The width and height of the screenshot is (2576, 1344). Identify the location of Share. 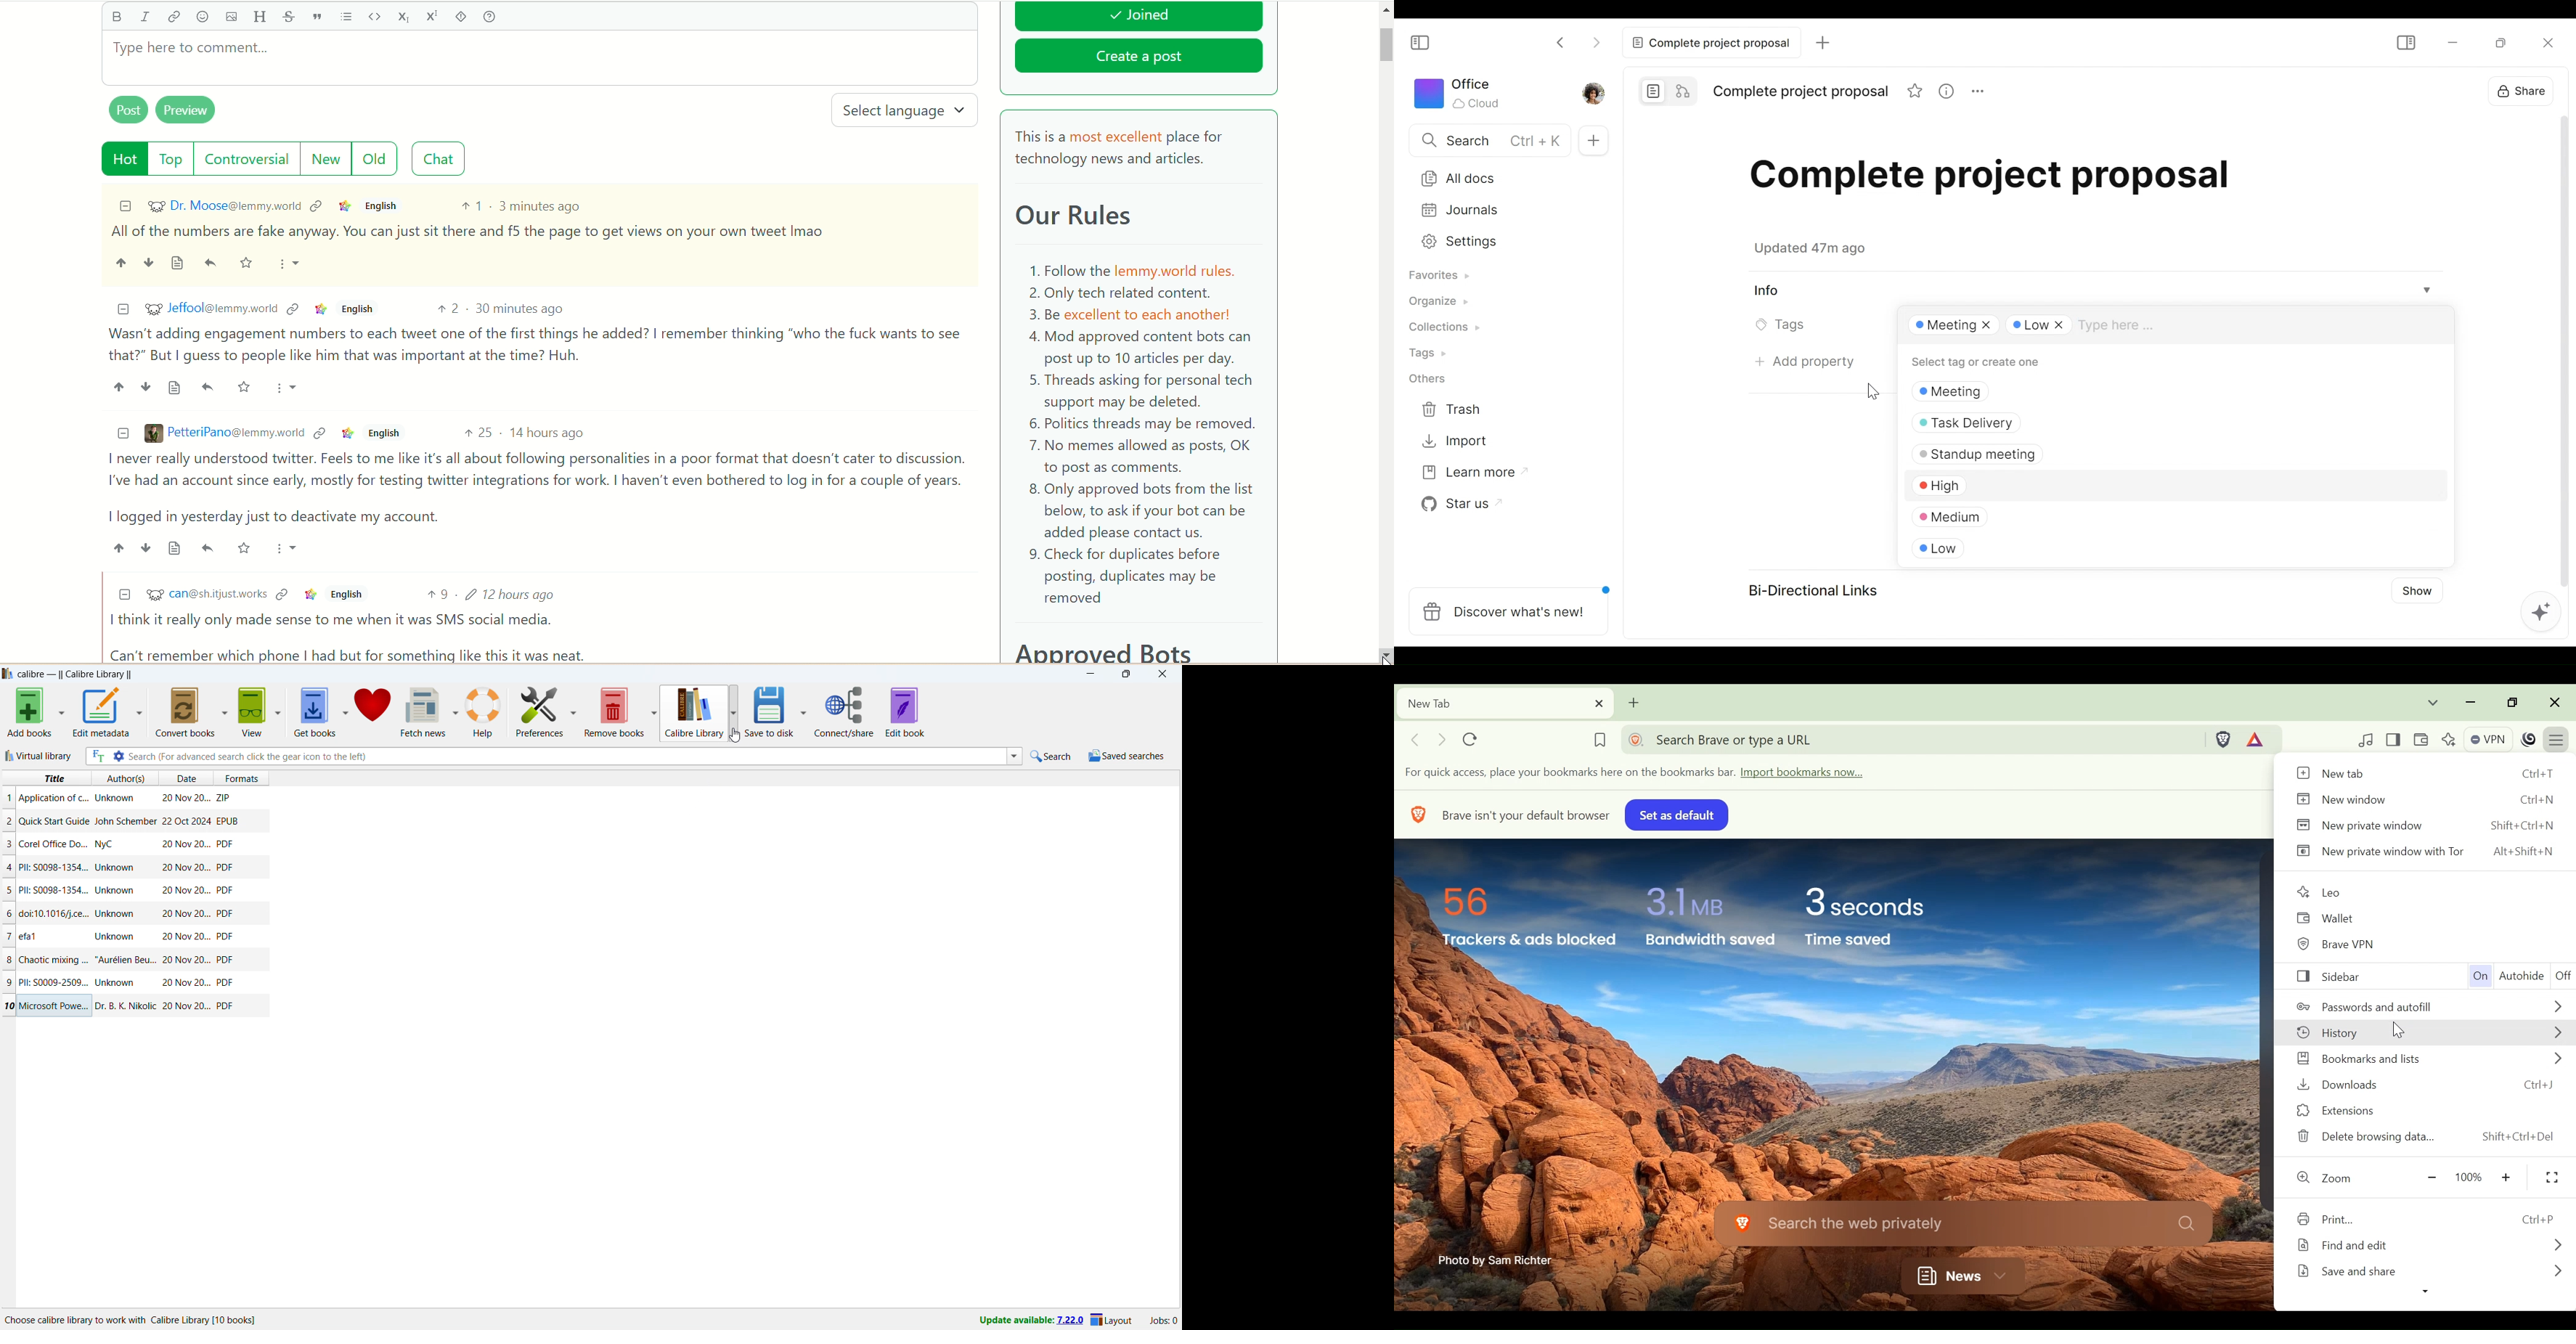
(208, 387).